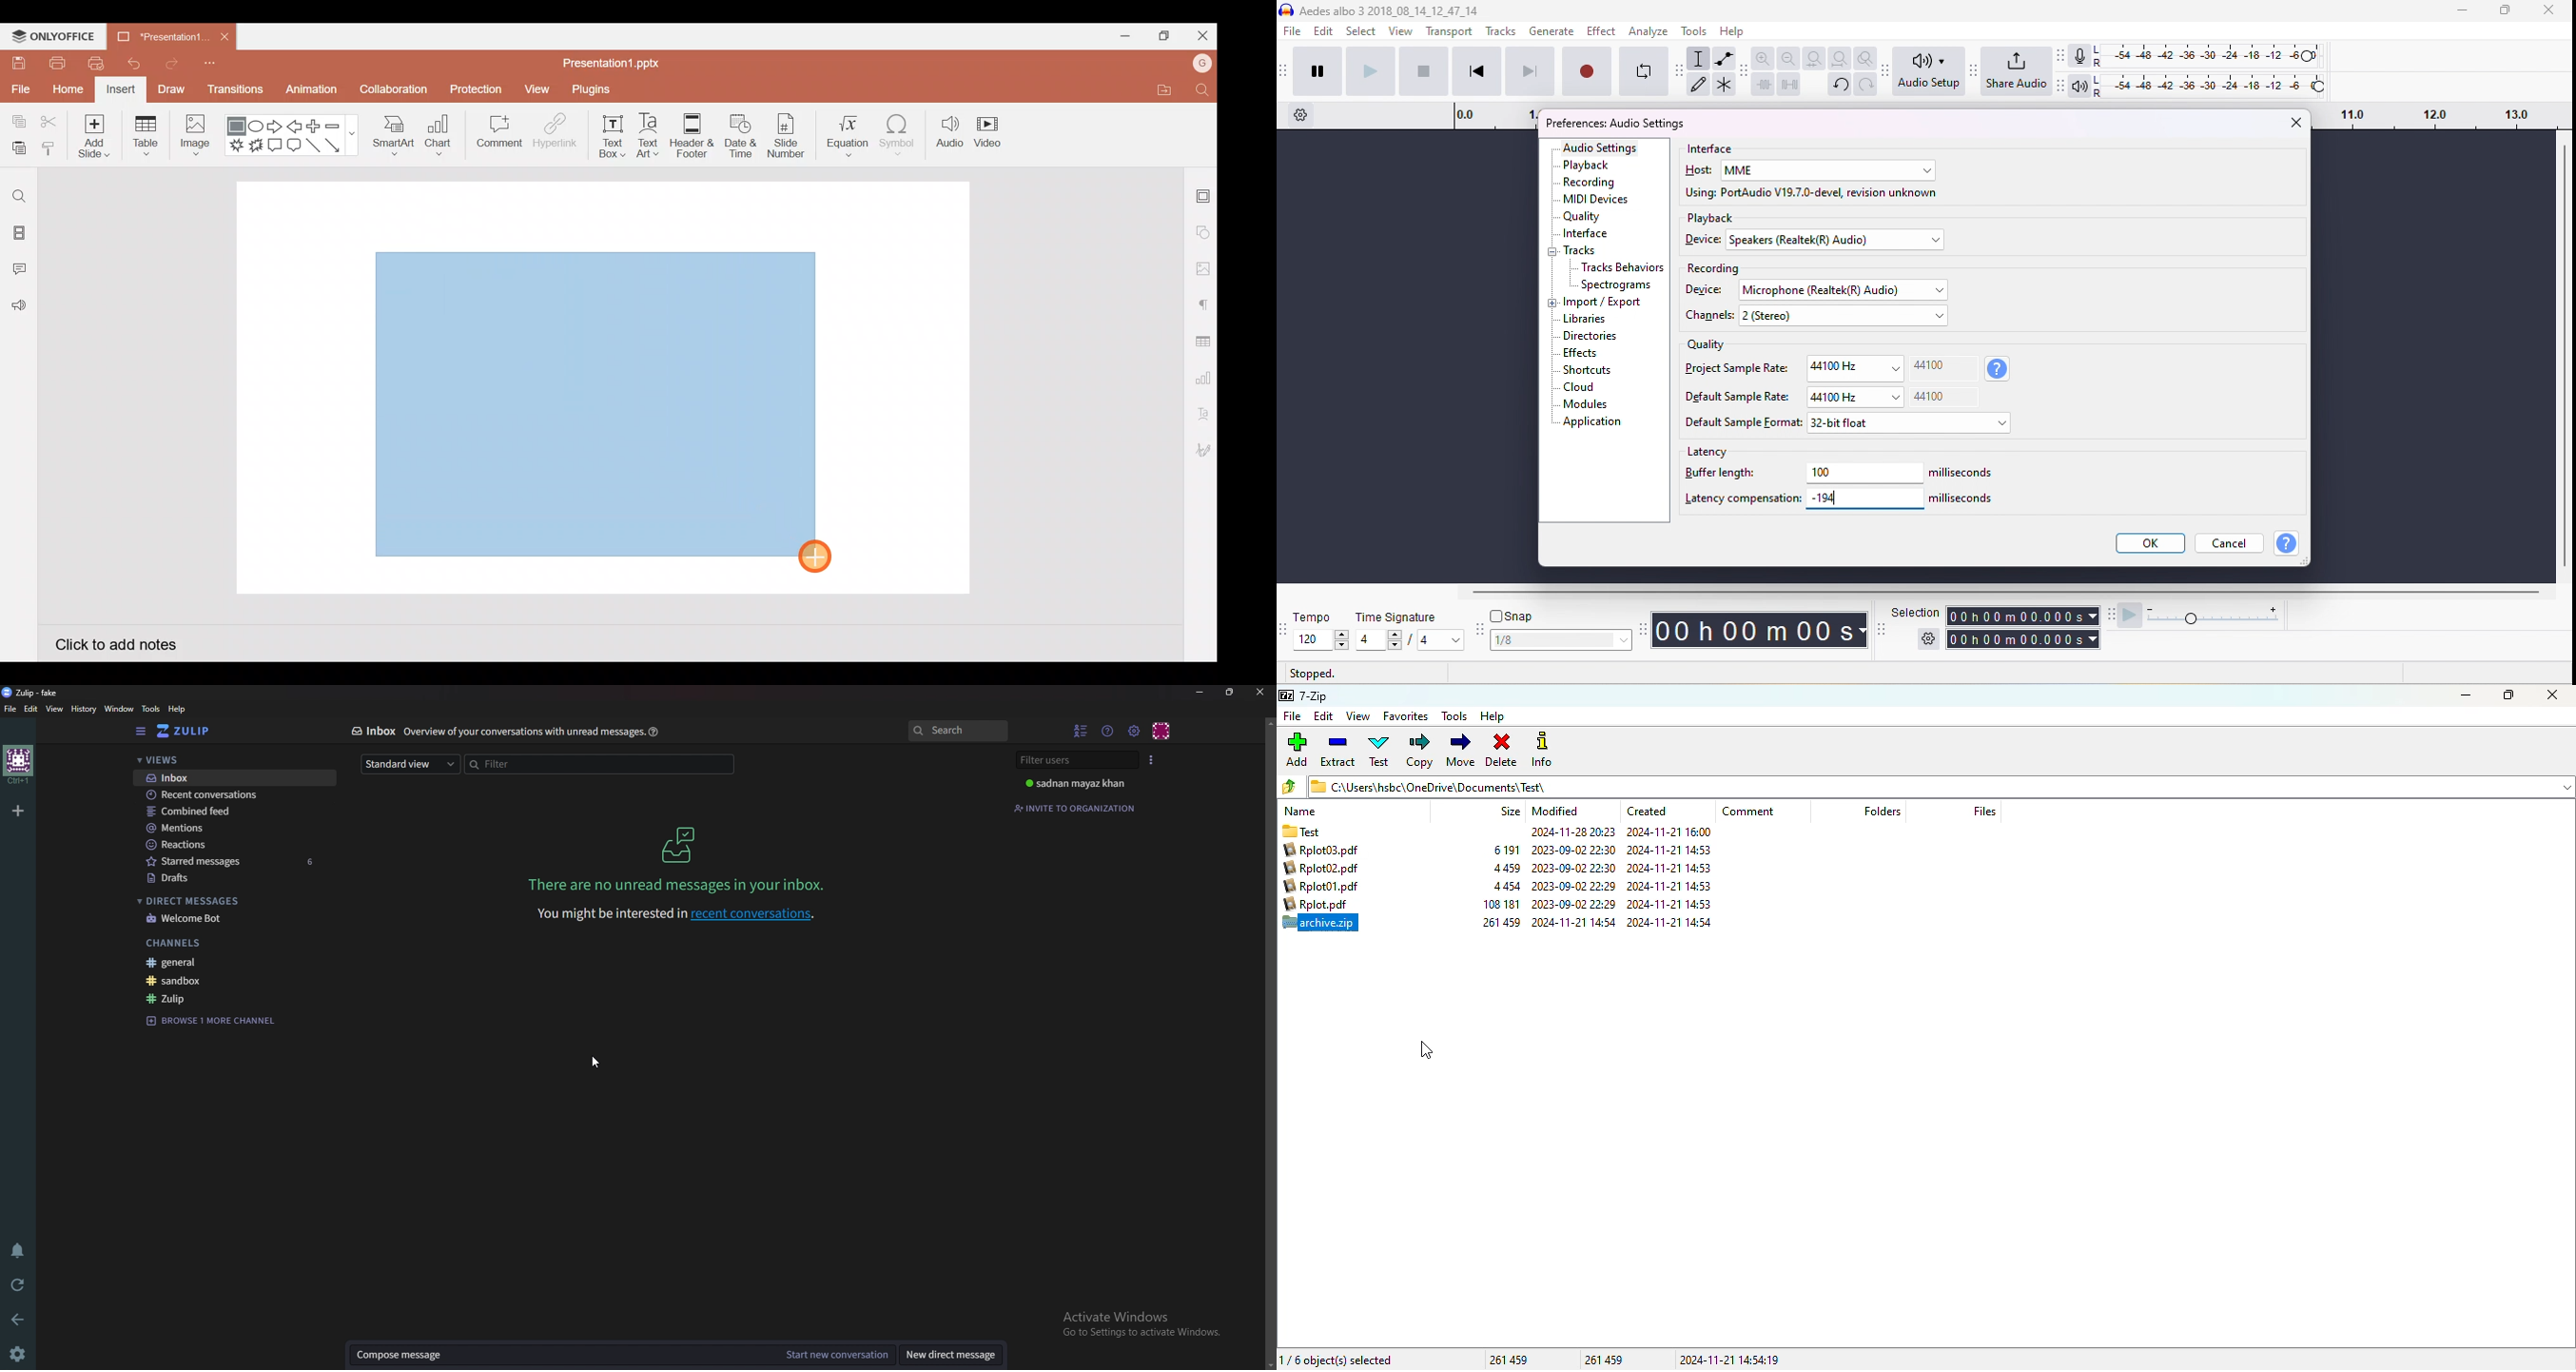  What do you see at coordinates (1761, 631) in the screenshot?
I see `audacity time` at bounding box center [1761, 631].